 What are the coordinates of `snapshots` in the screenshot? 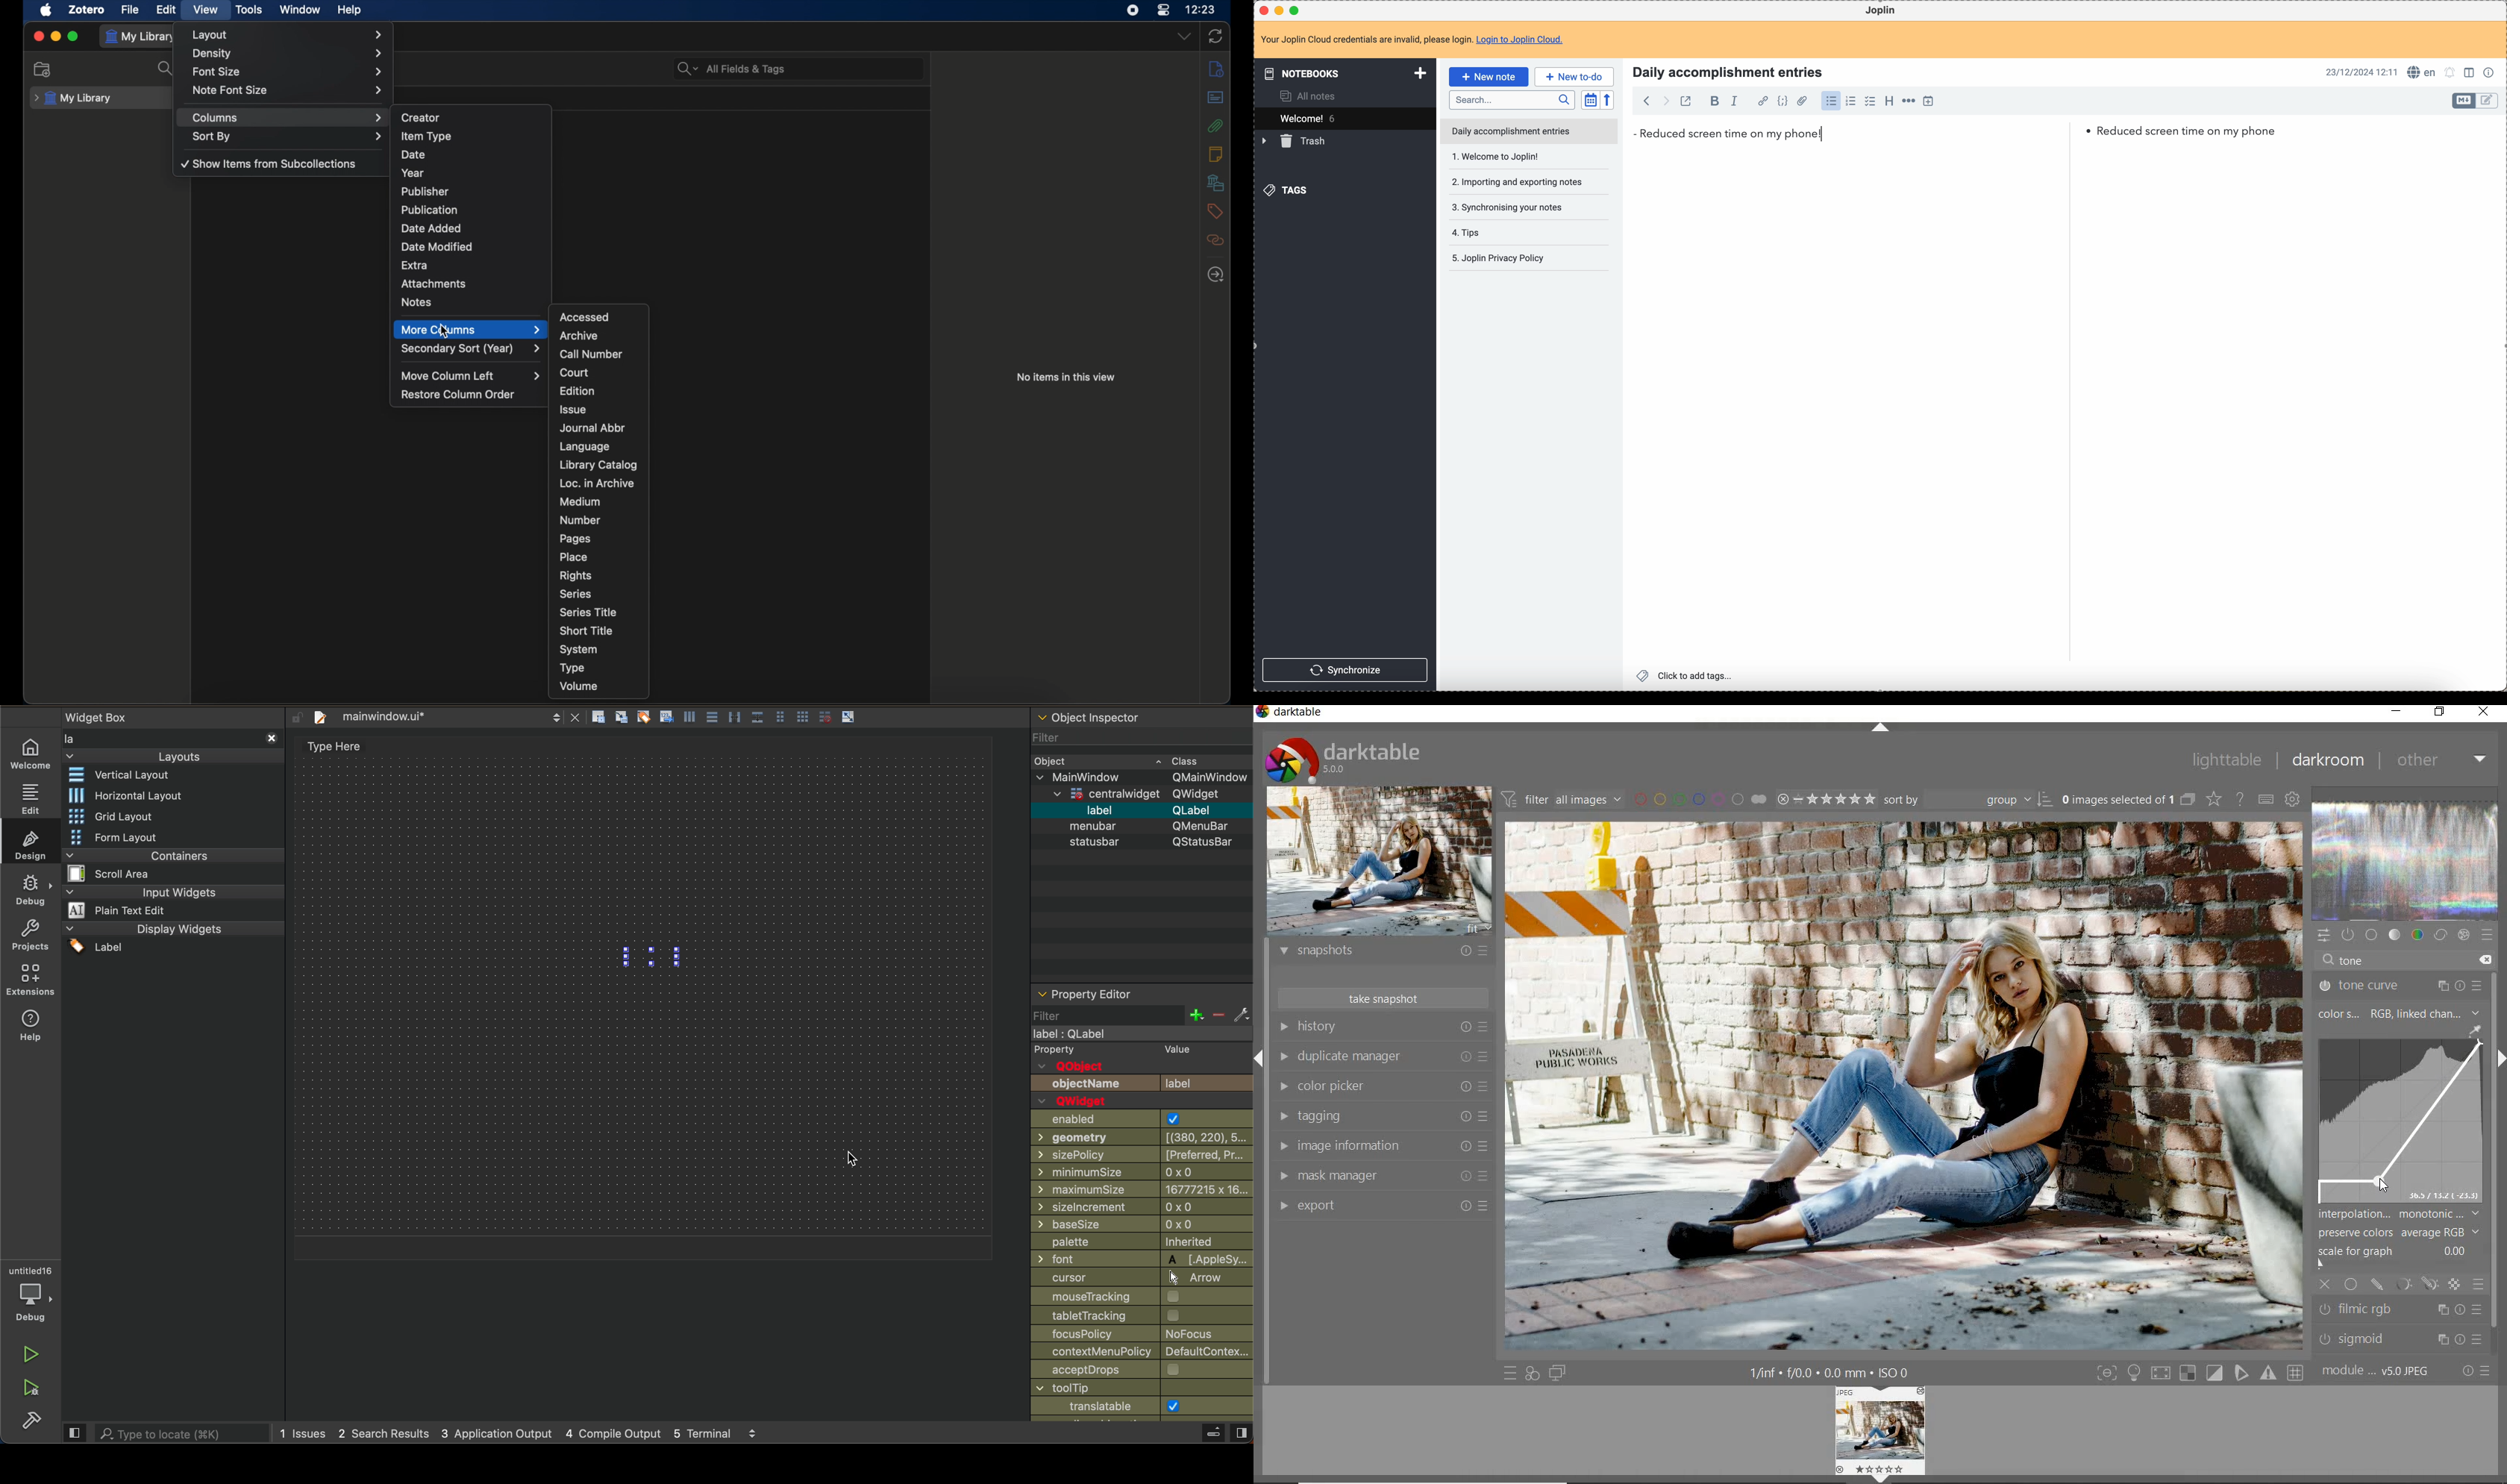 It's located at (1383, 954).